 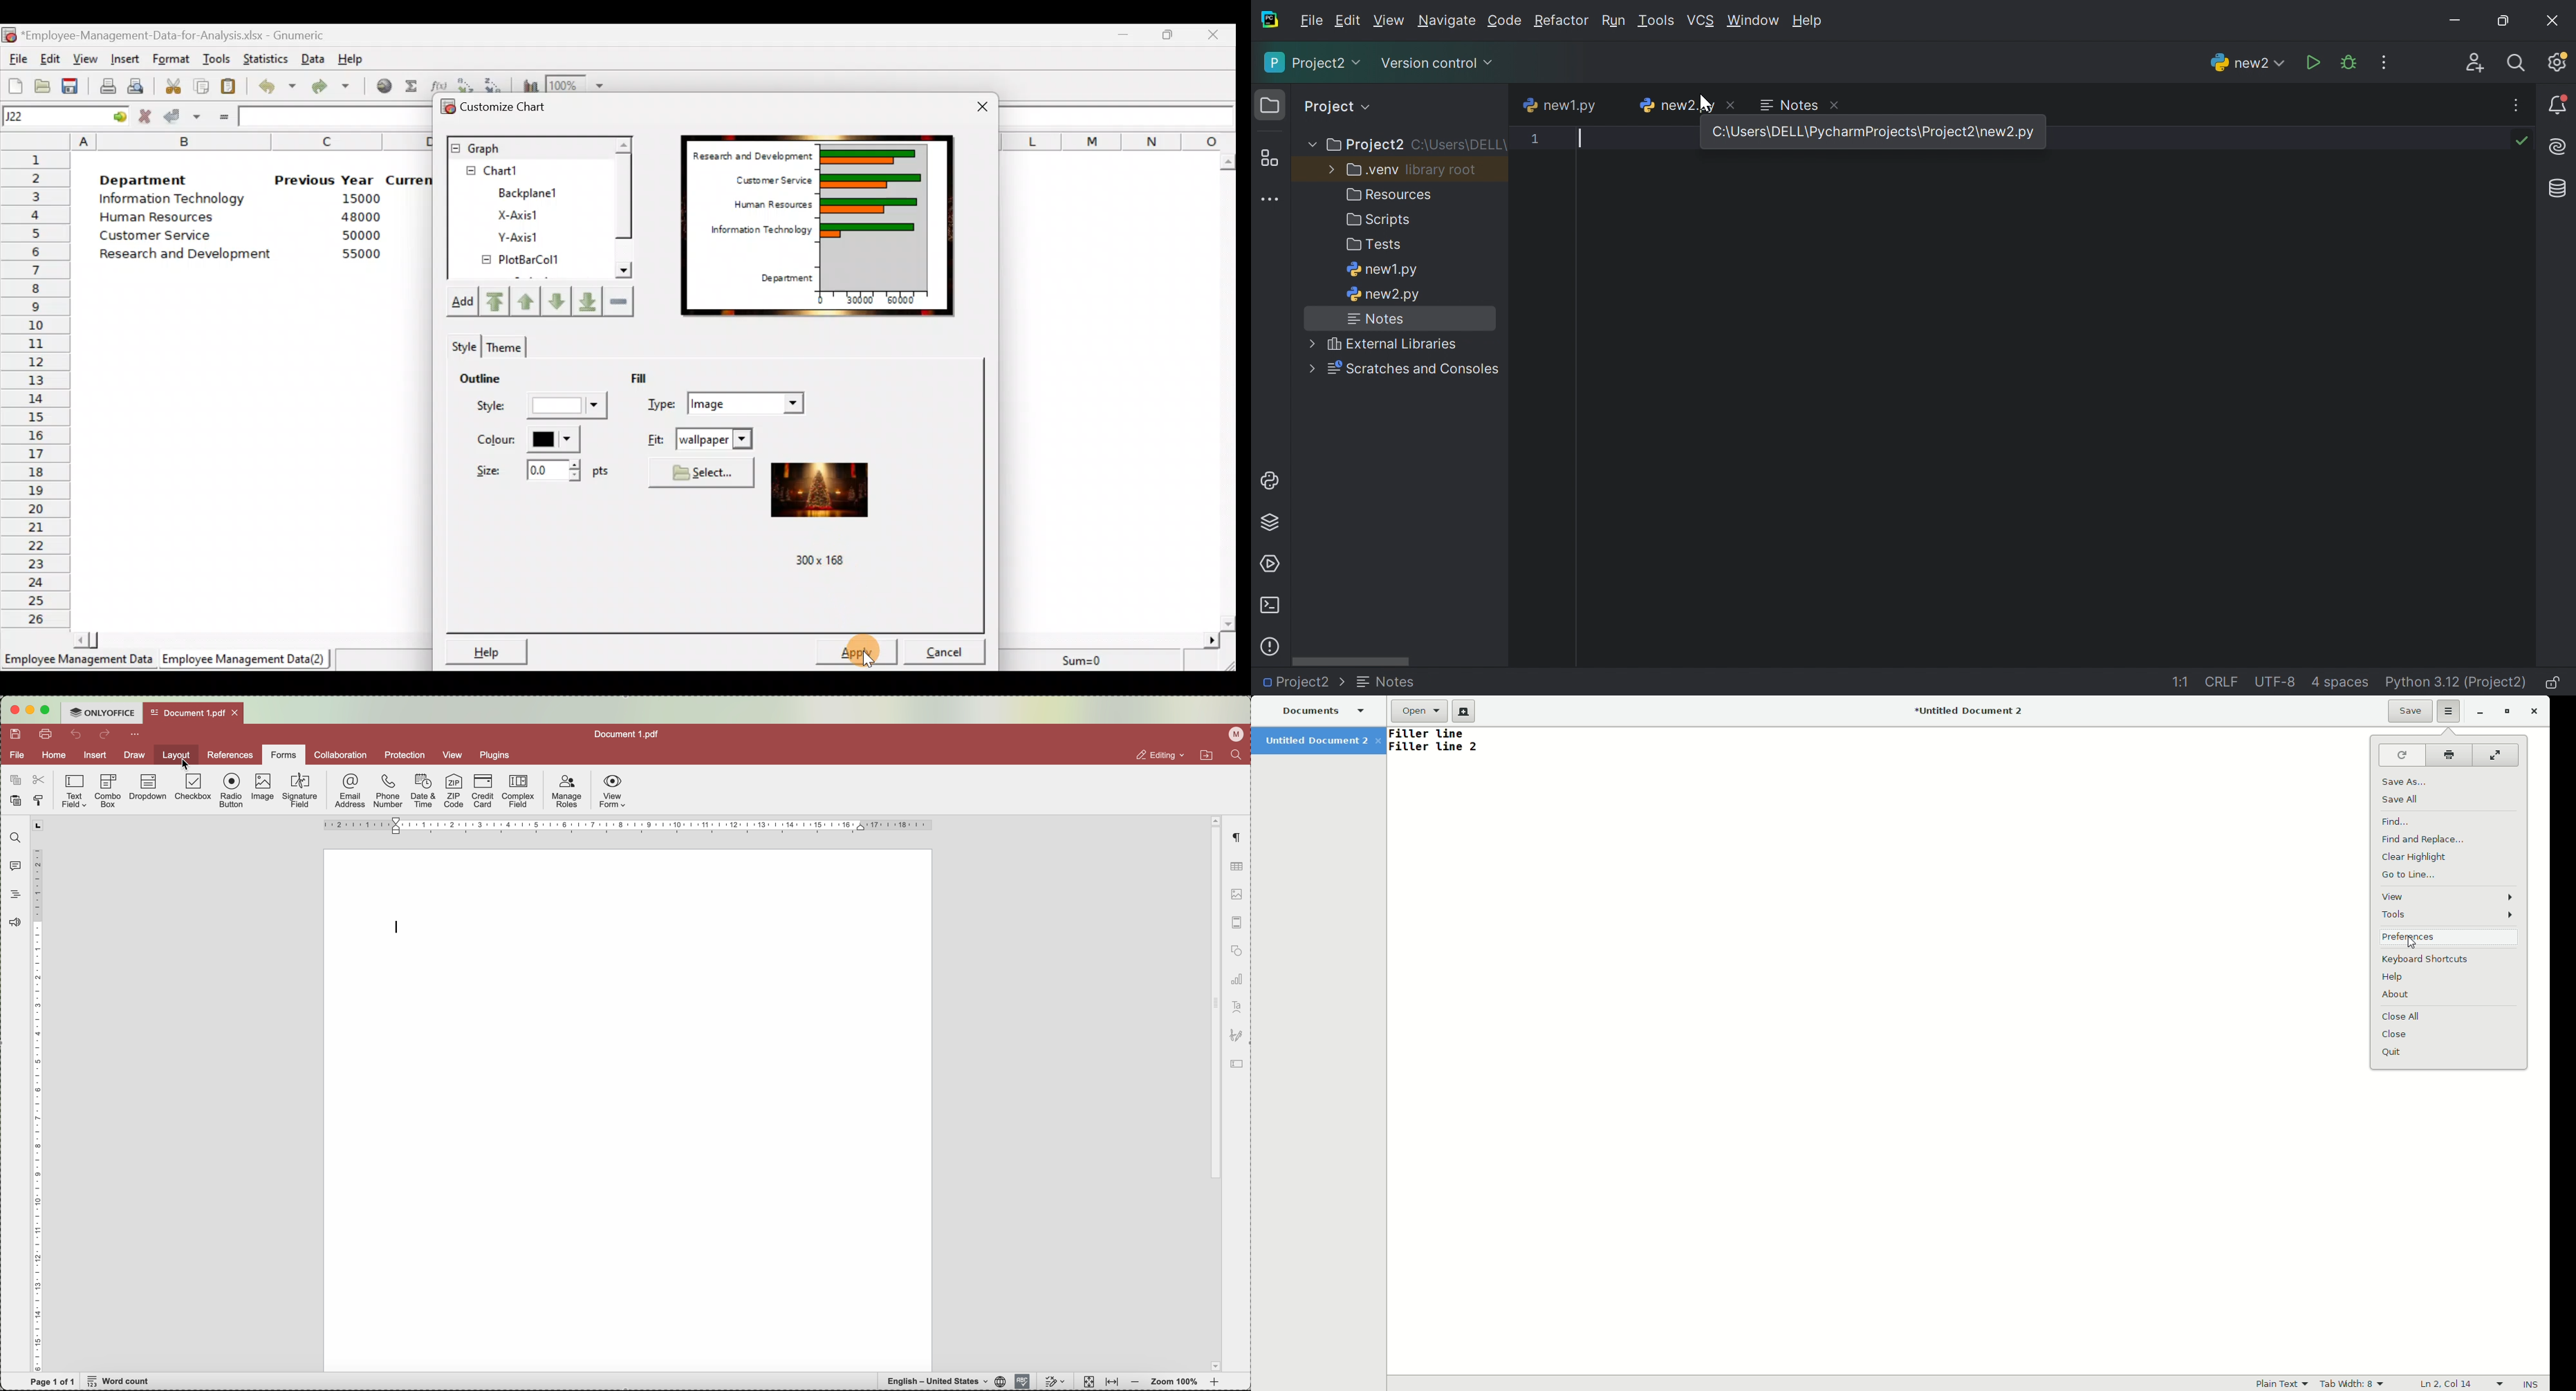 What do you see at coordinates (153, 180) in the screenshot?
I see `Department` at bounding box center [153, 180].